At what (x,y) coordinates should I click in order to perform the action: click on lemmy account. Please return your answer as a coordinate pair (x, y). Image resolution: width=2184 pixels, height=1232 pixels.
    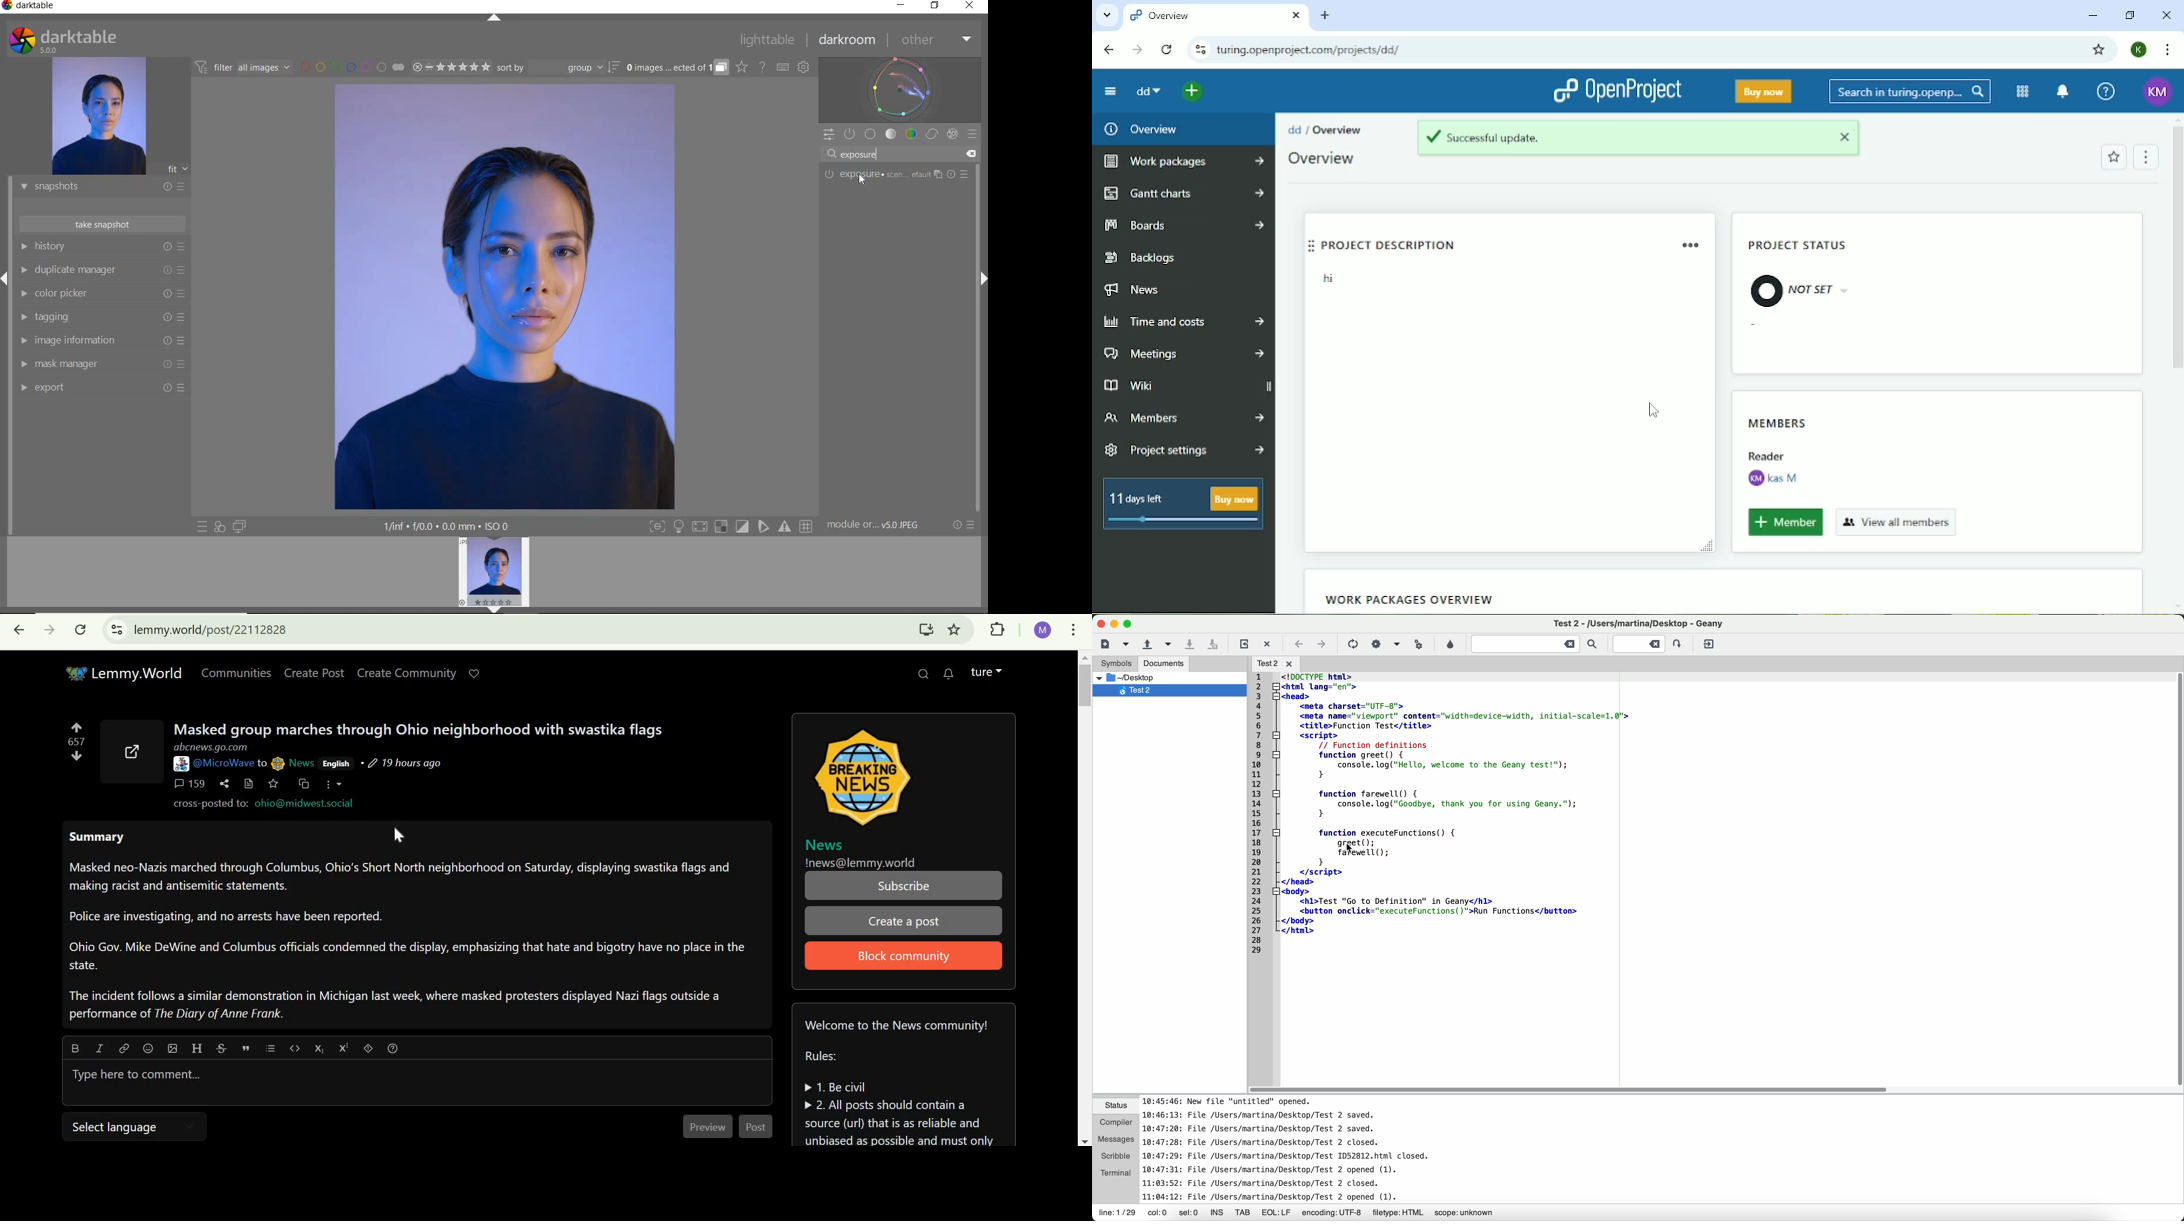
    Looking at the image, I should click on (987, 673).